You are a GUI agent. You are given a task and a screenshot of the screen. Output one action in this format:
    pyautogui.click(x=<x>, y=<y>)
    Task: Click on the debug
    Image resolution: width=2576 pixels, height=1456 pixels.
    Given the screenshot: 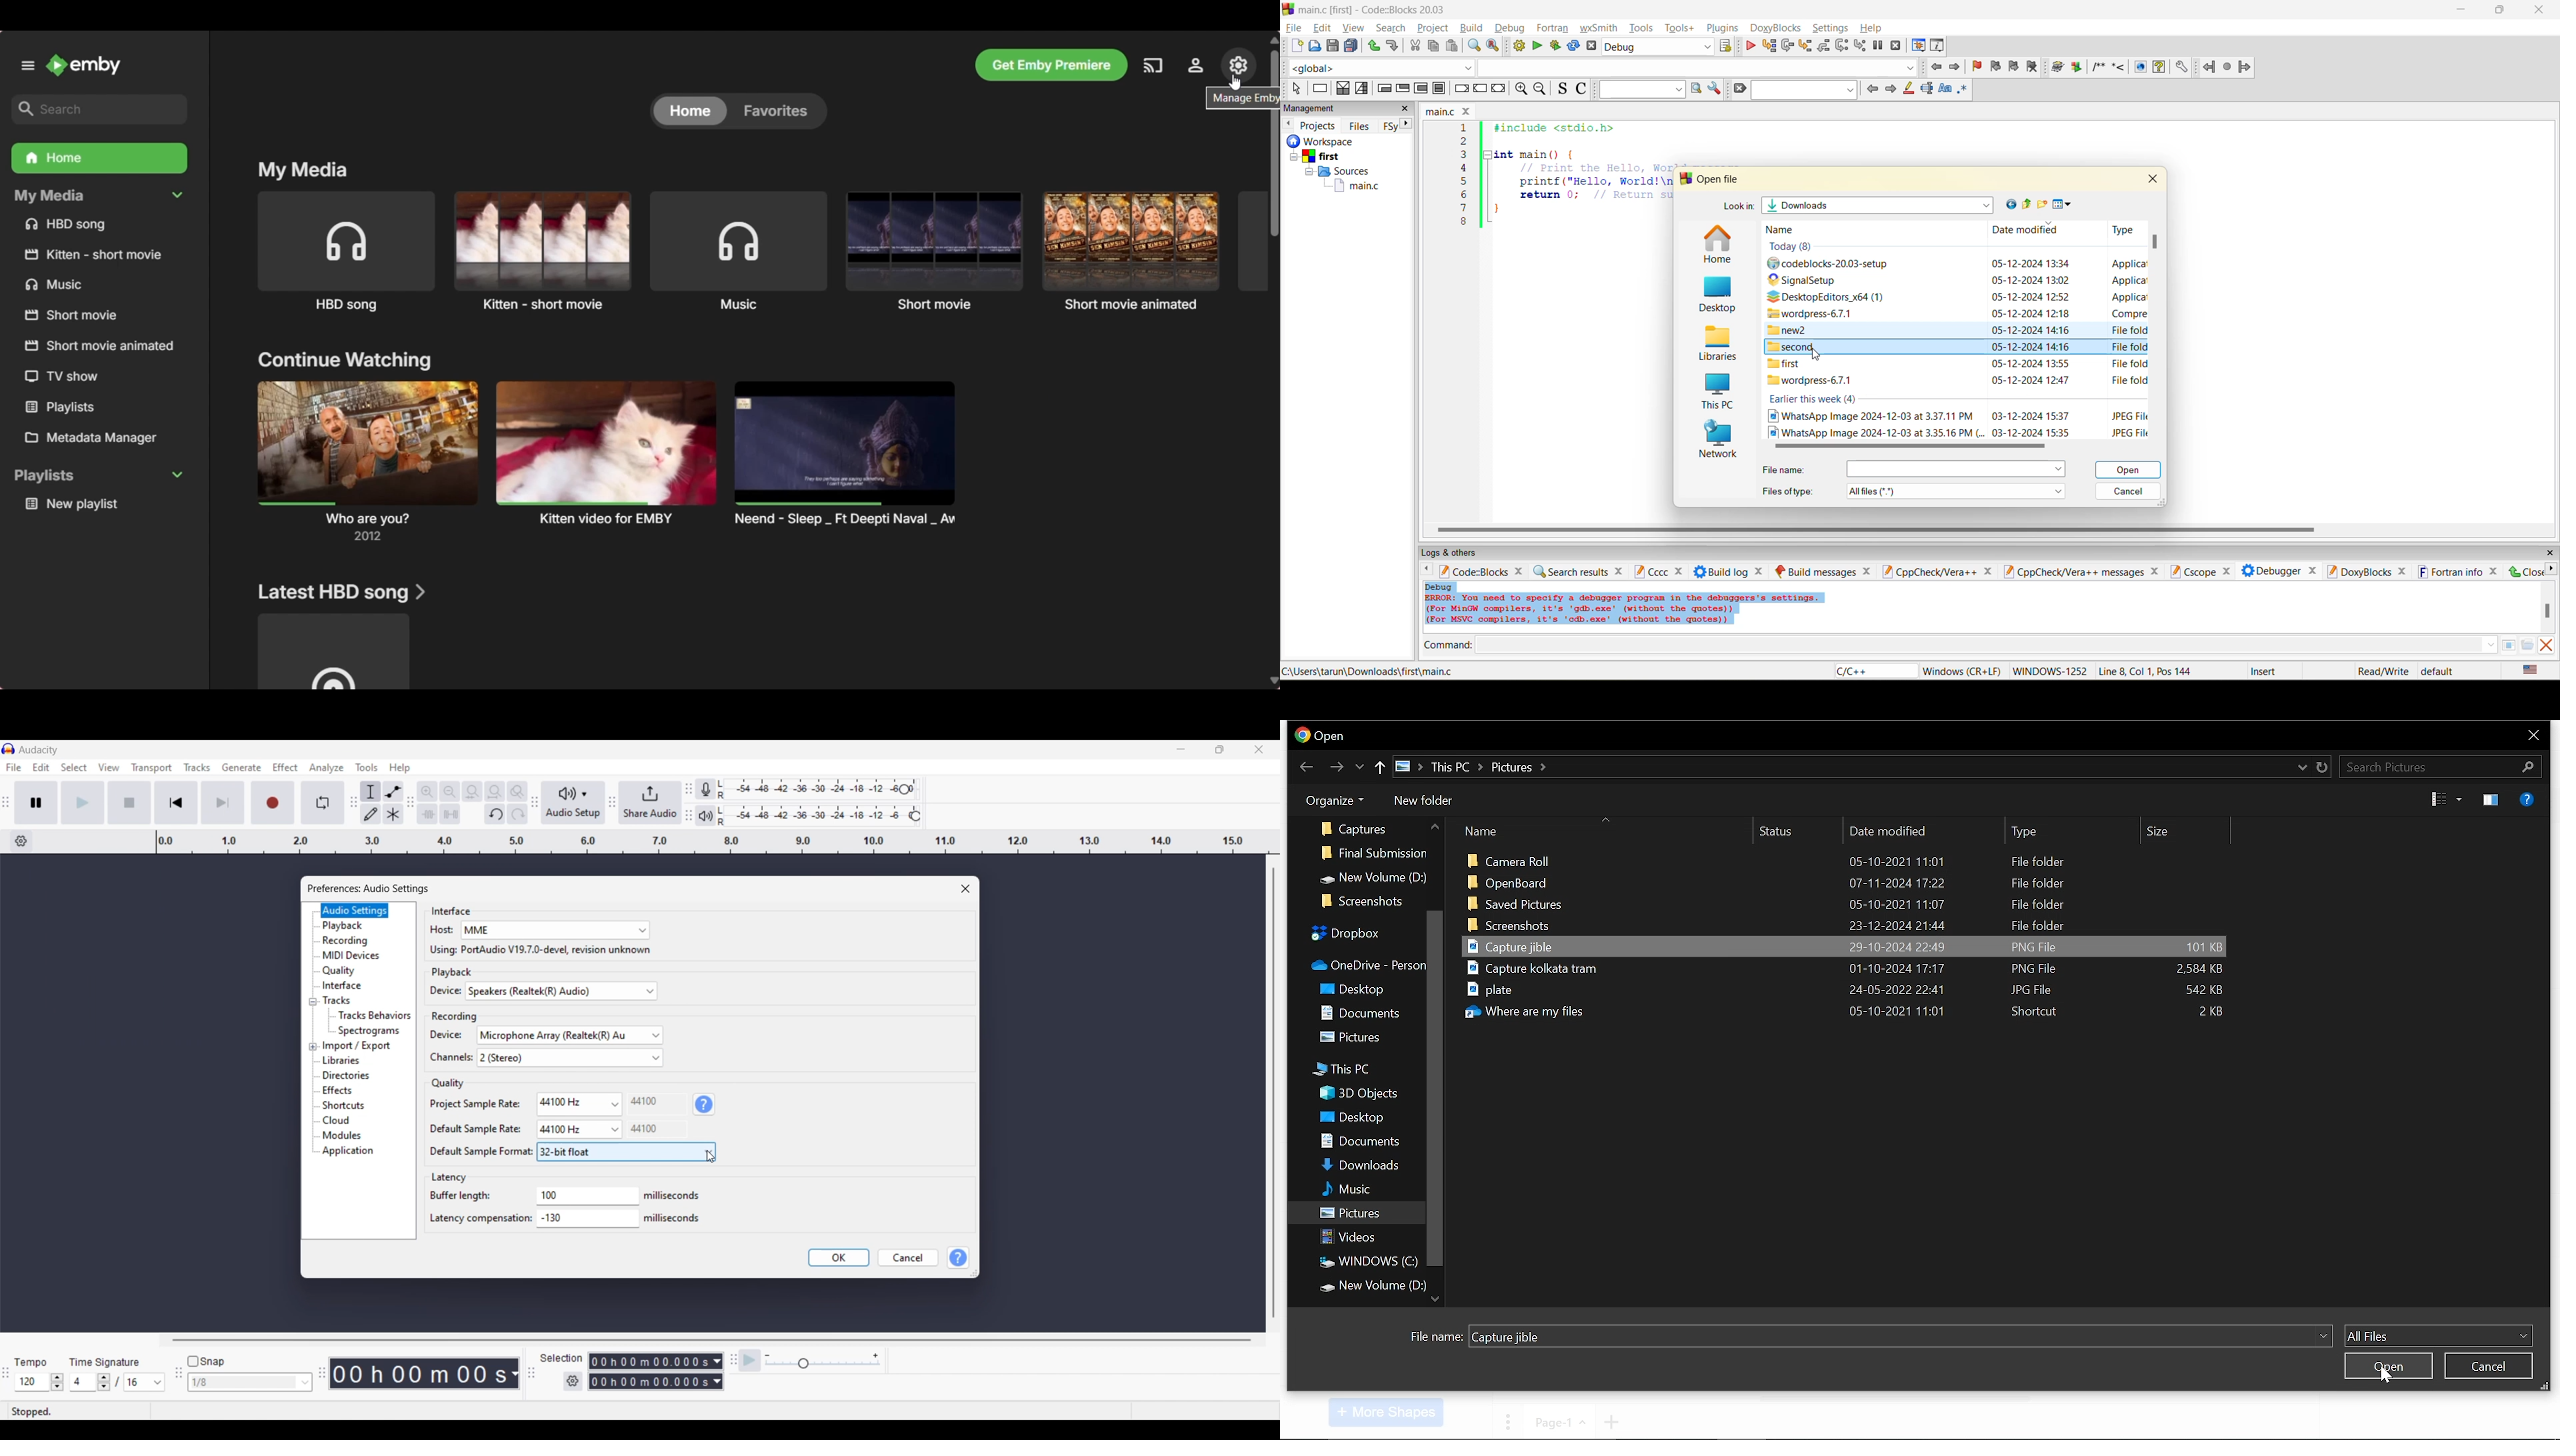 What is the action you would take?
    pyautogui.click(x=1508, y=28)
    